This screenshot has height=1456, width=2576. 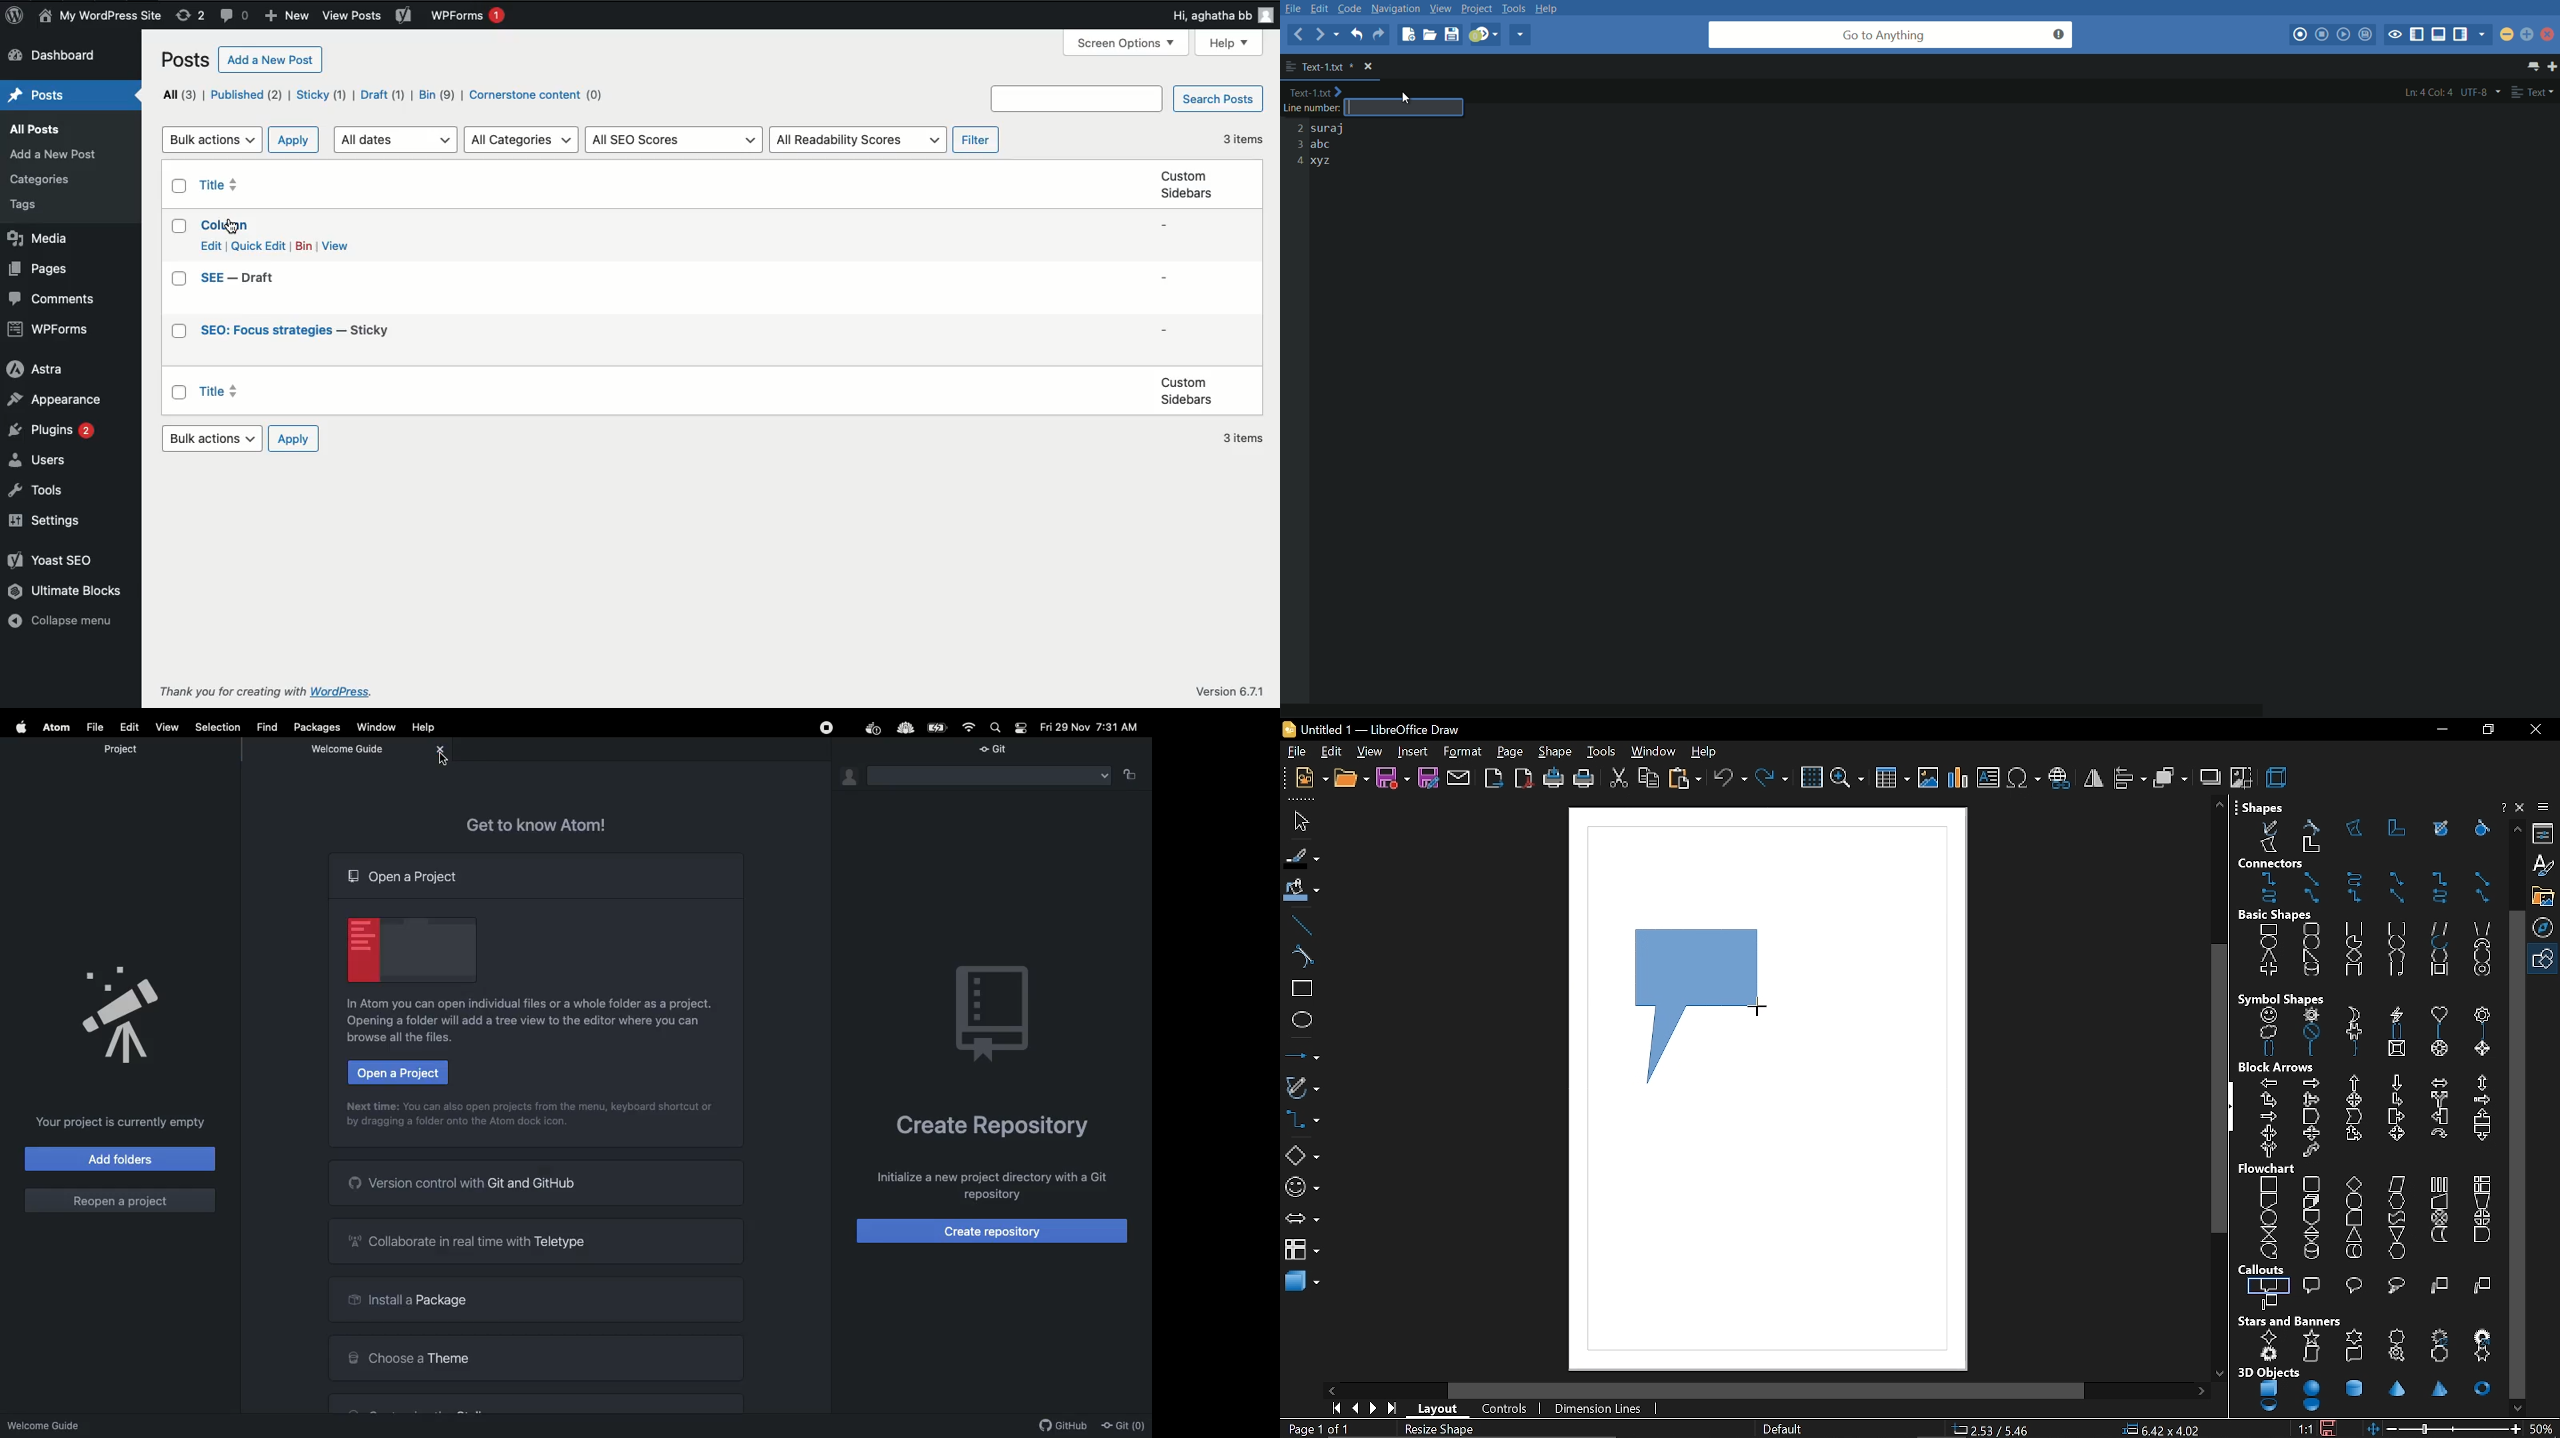 What do you see at coordinates (2264, 1031) in the screenshot?
I see `cloud` at bounding box center [2264, 1031].